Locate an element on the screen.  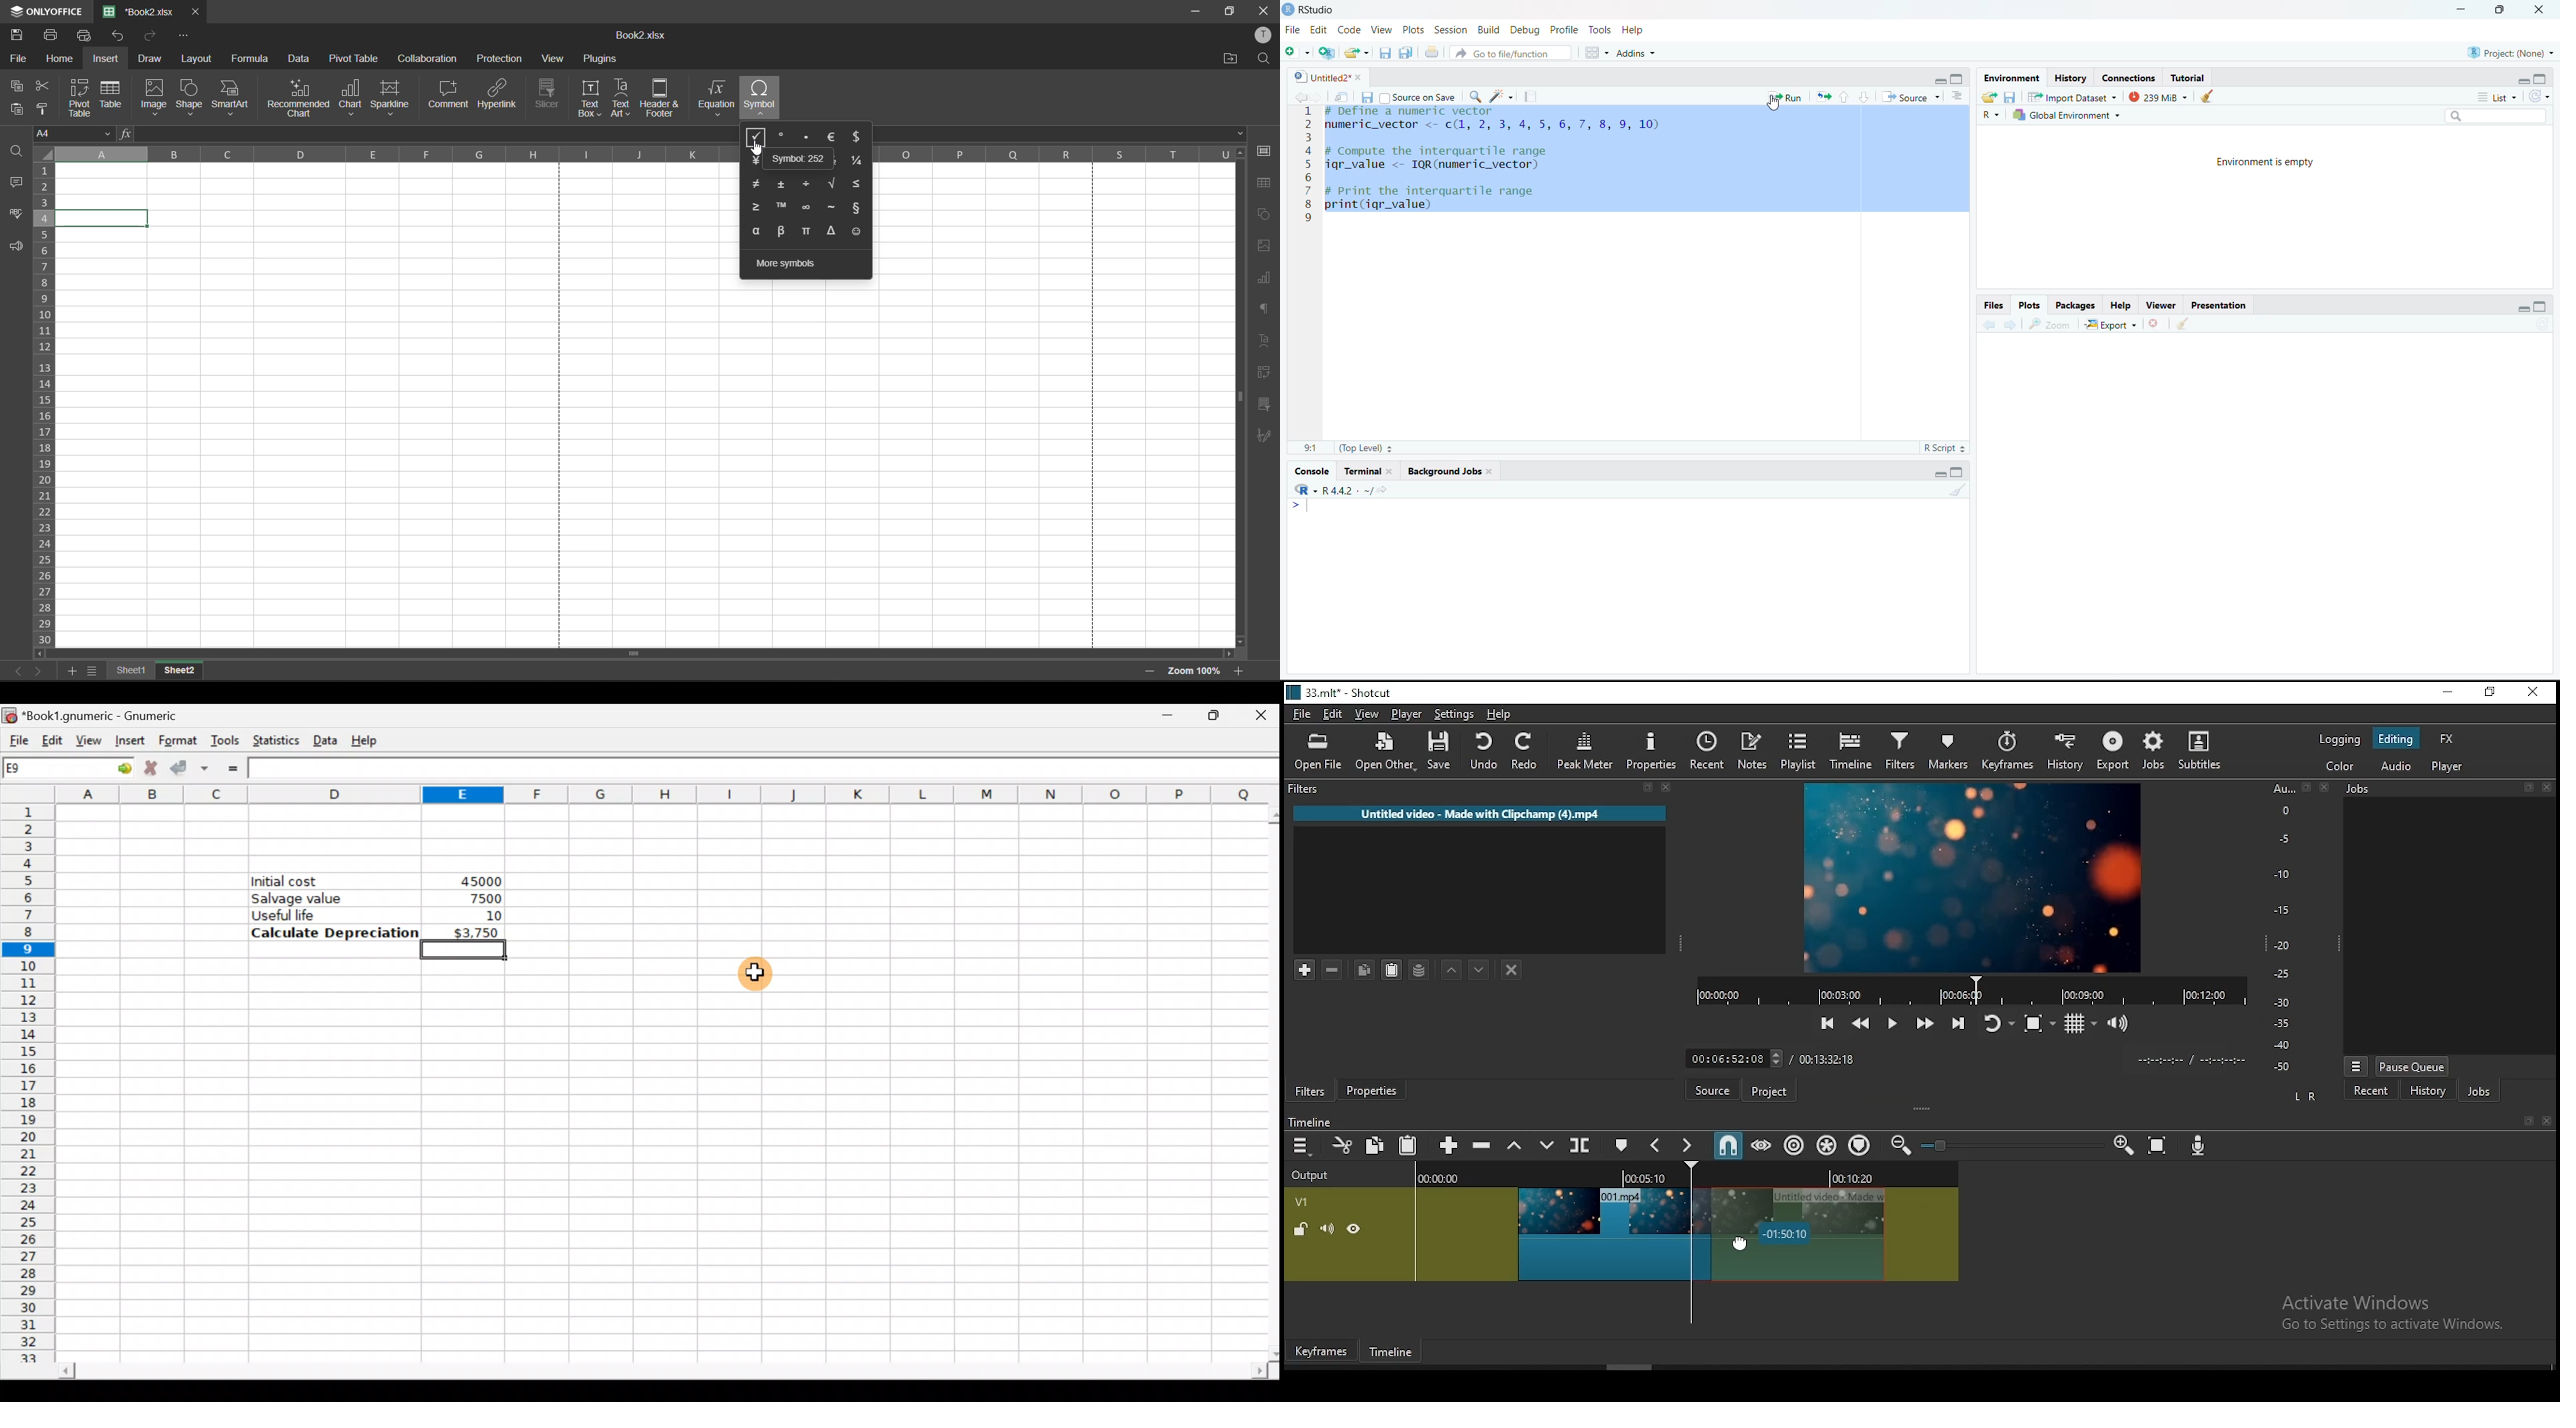
quick print is located at coordinates (85, 35).